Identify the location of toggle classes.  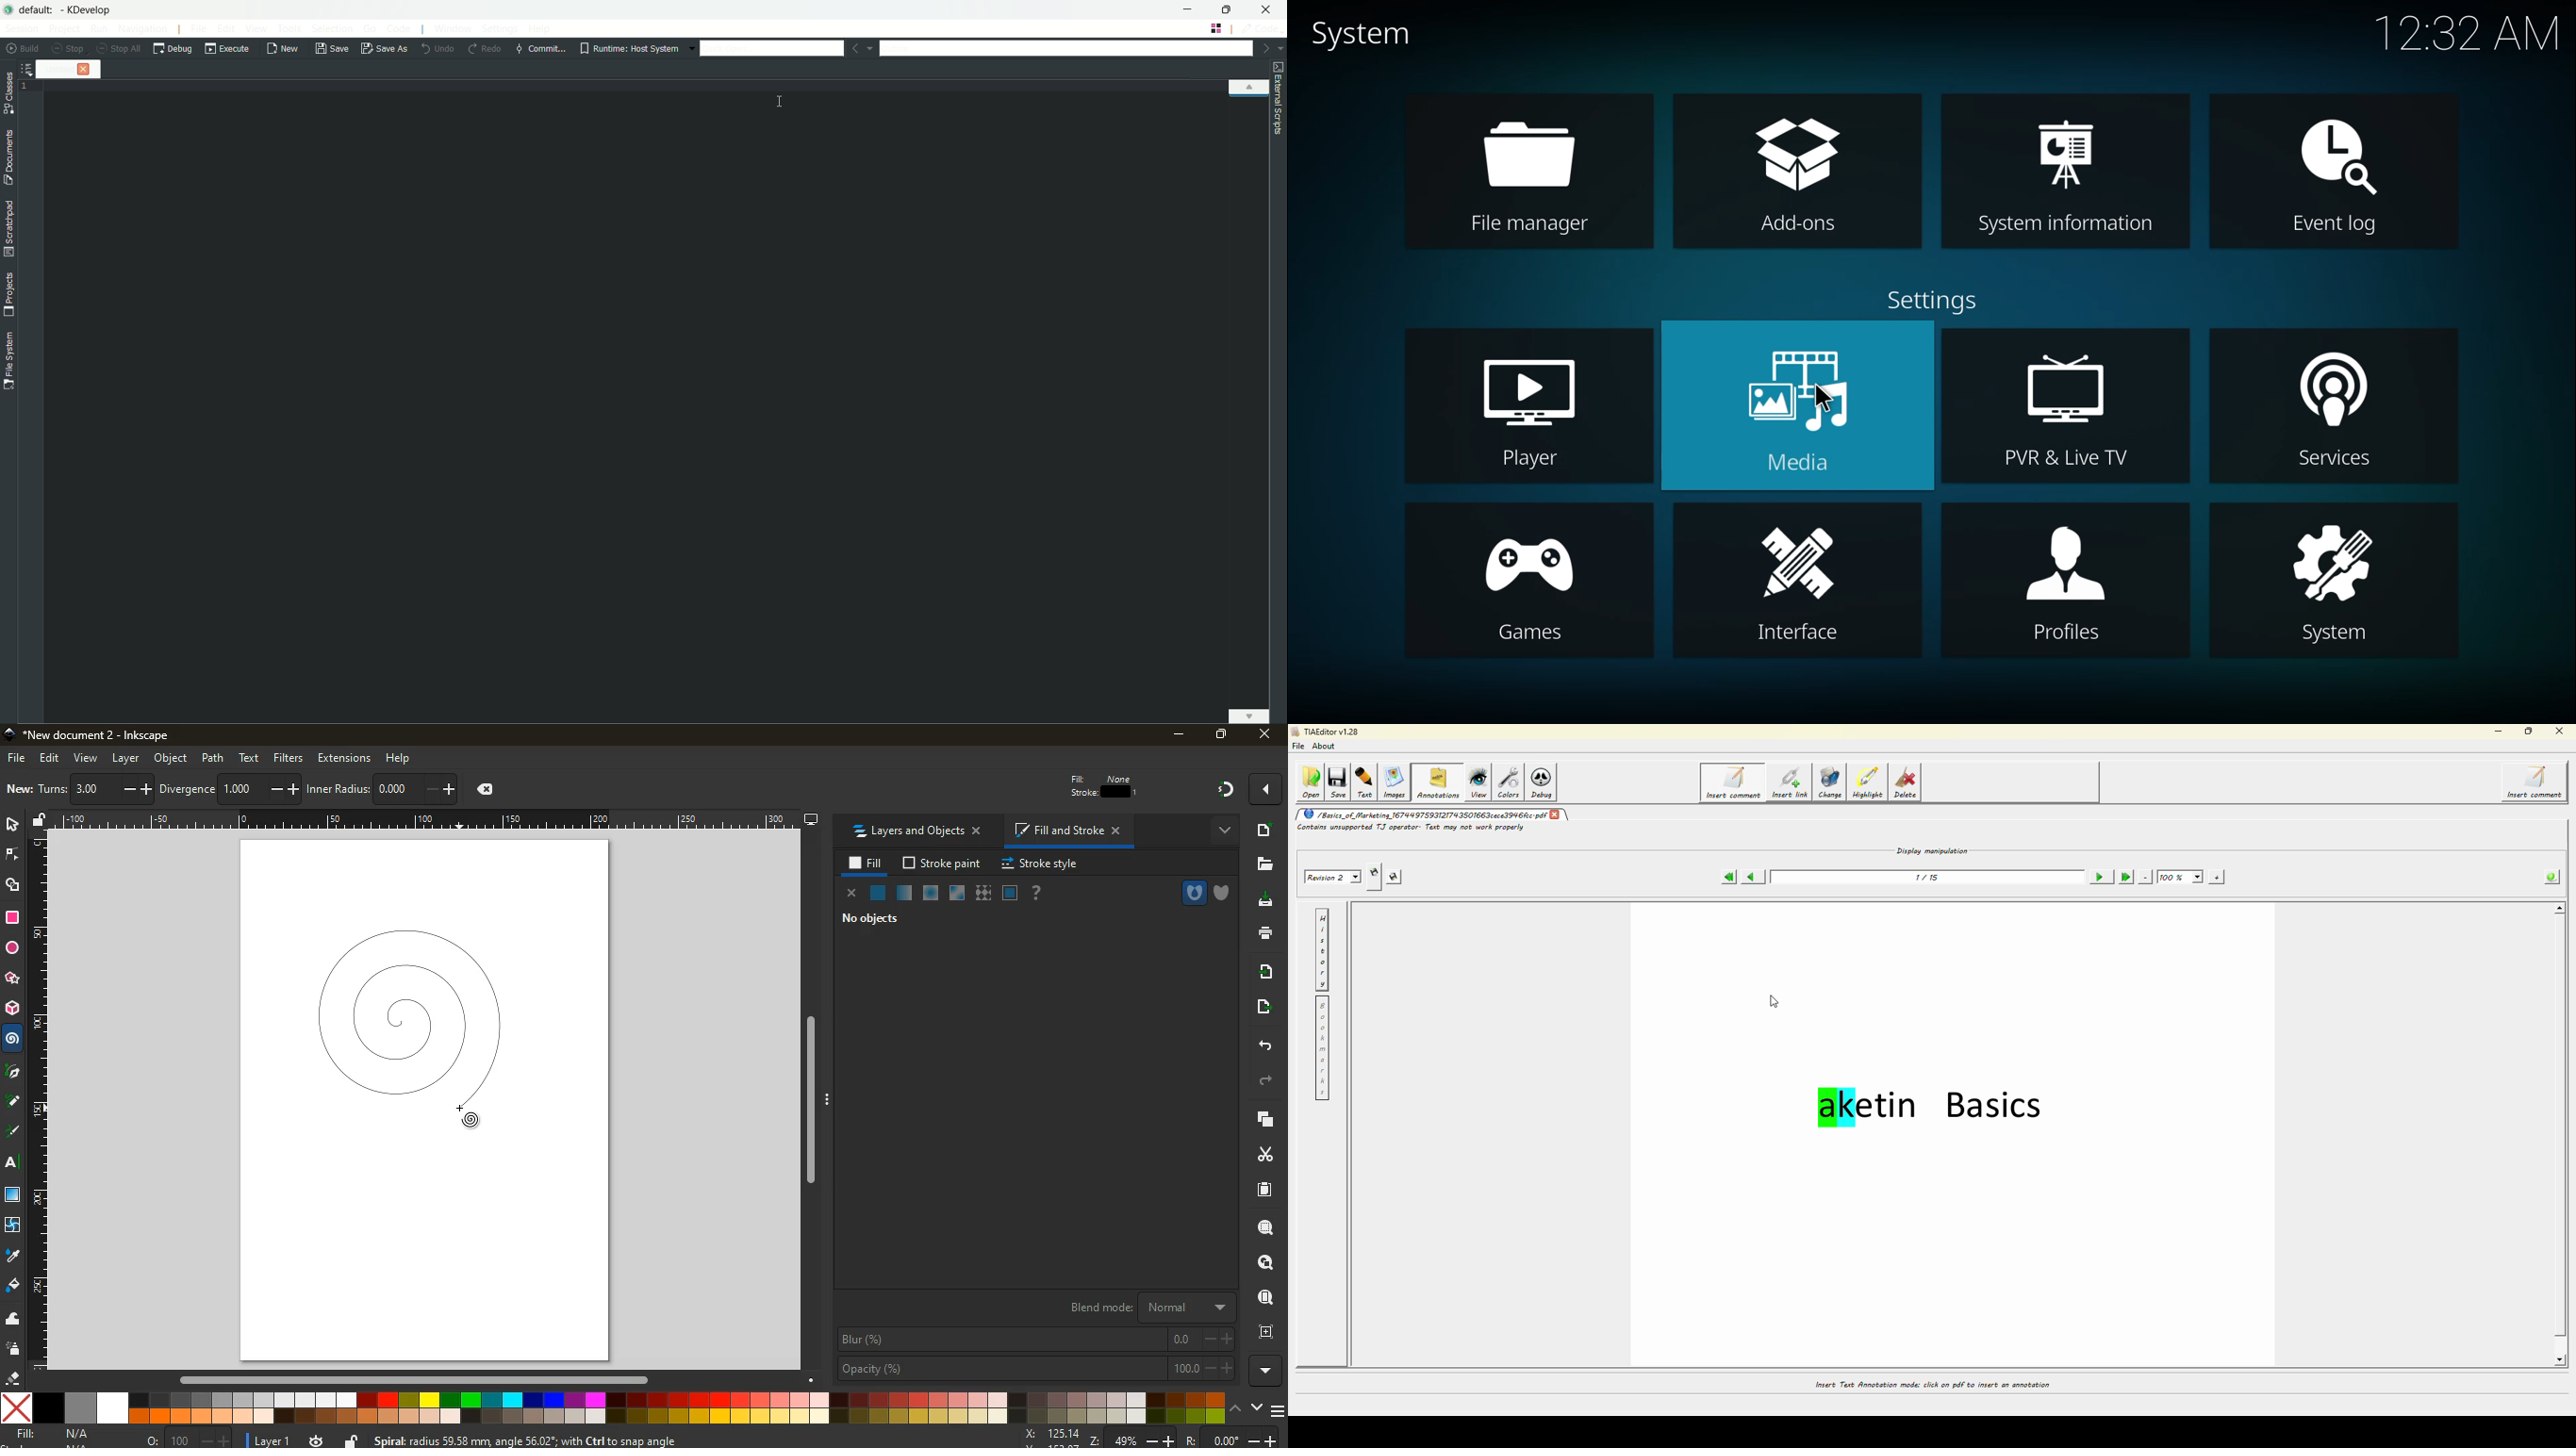
(9, 94).